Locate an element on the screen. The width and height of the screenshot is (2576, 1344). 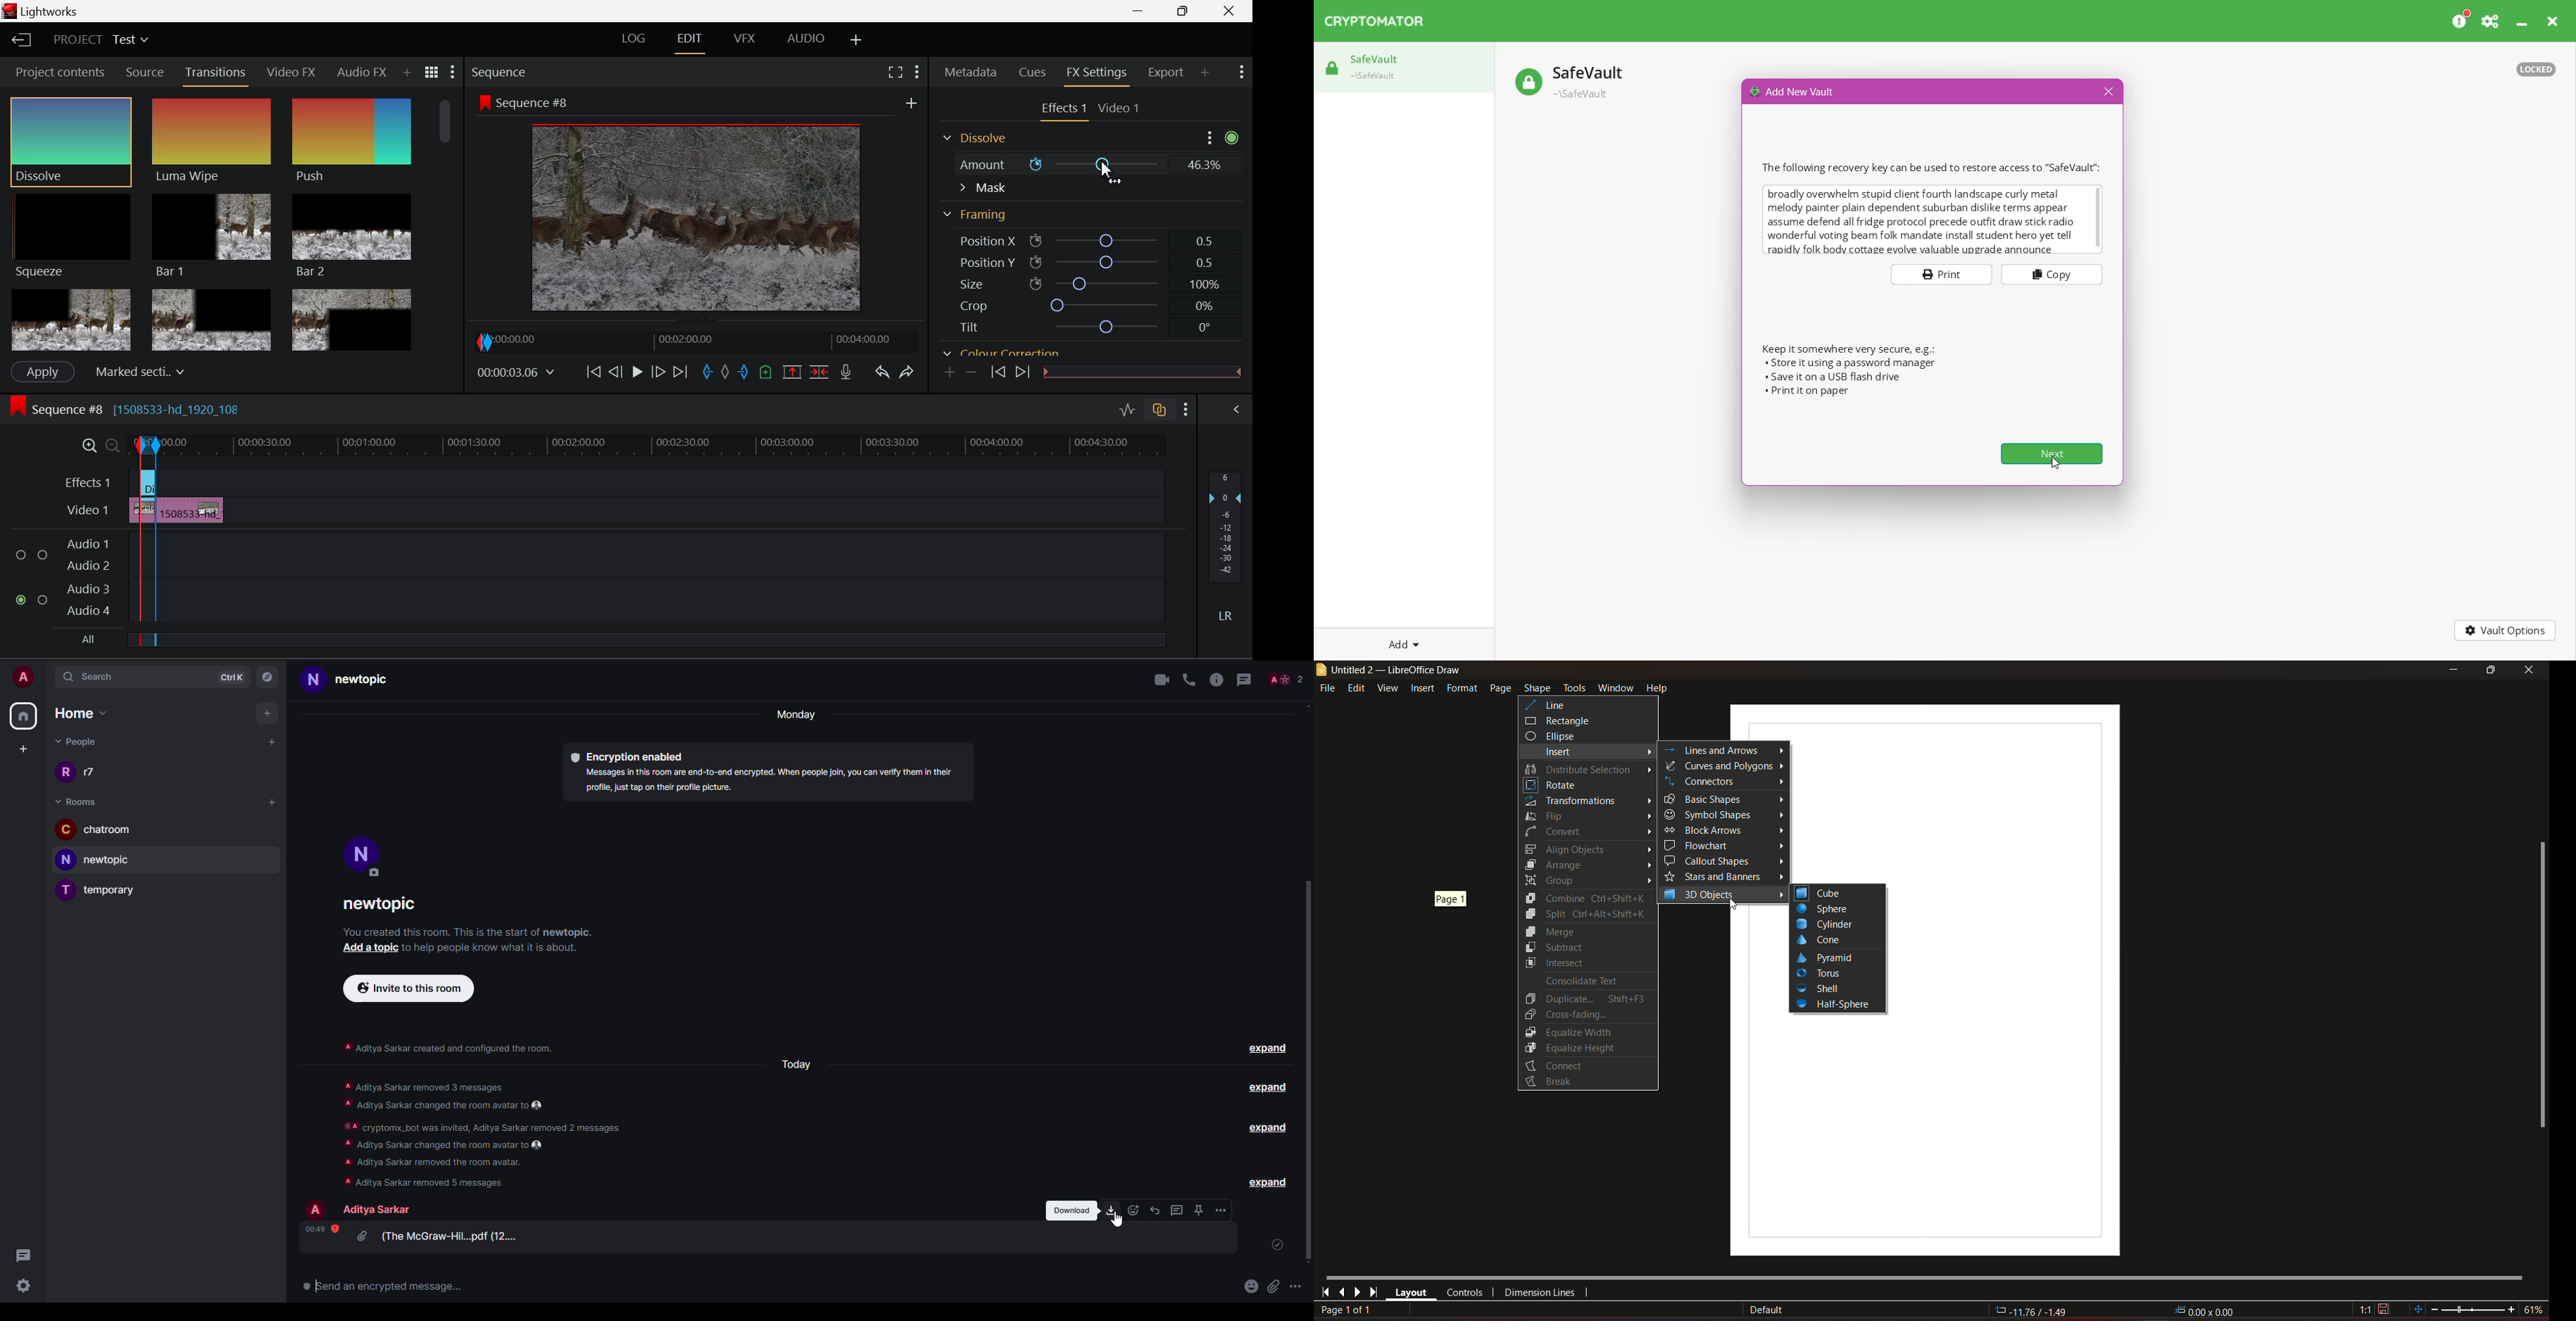
rectangle is located at coordinates (1557, 721).